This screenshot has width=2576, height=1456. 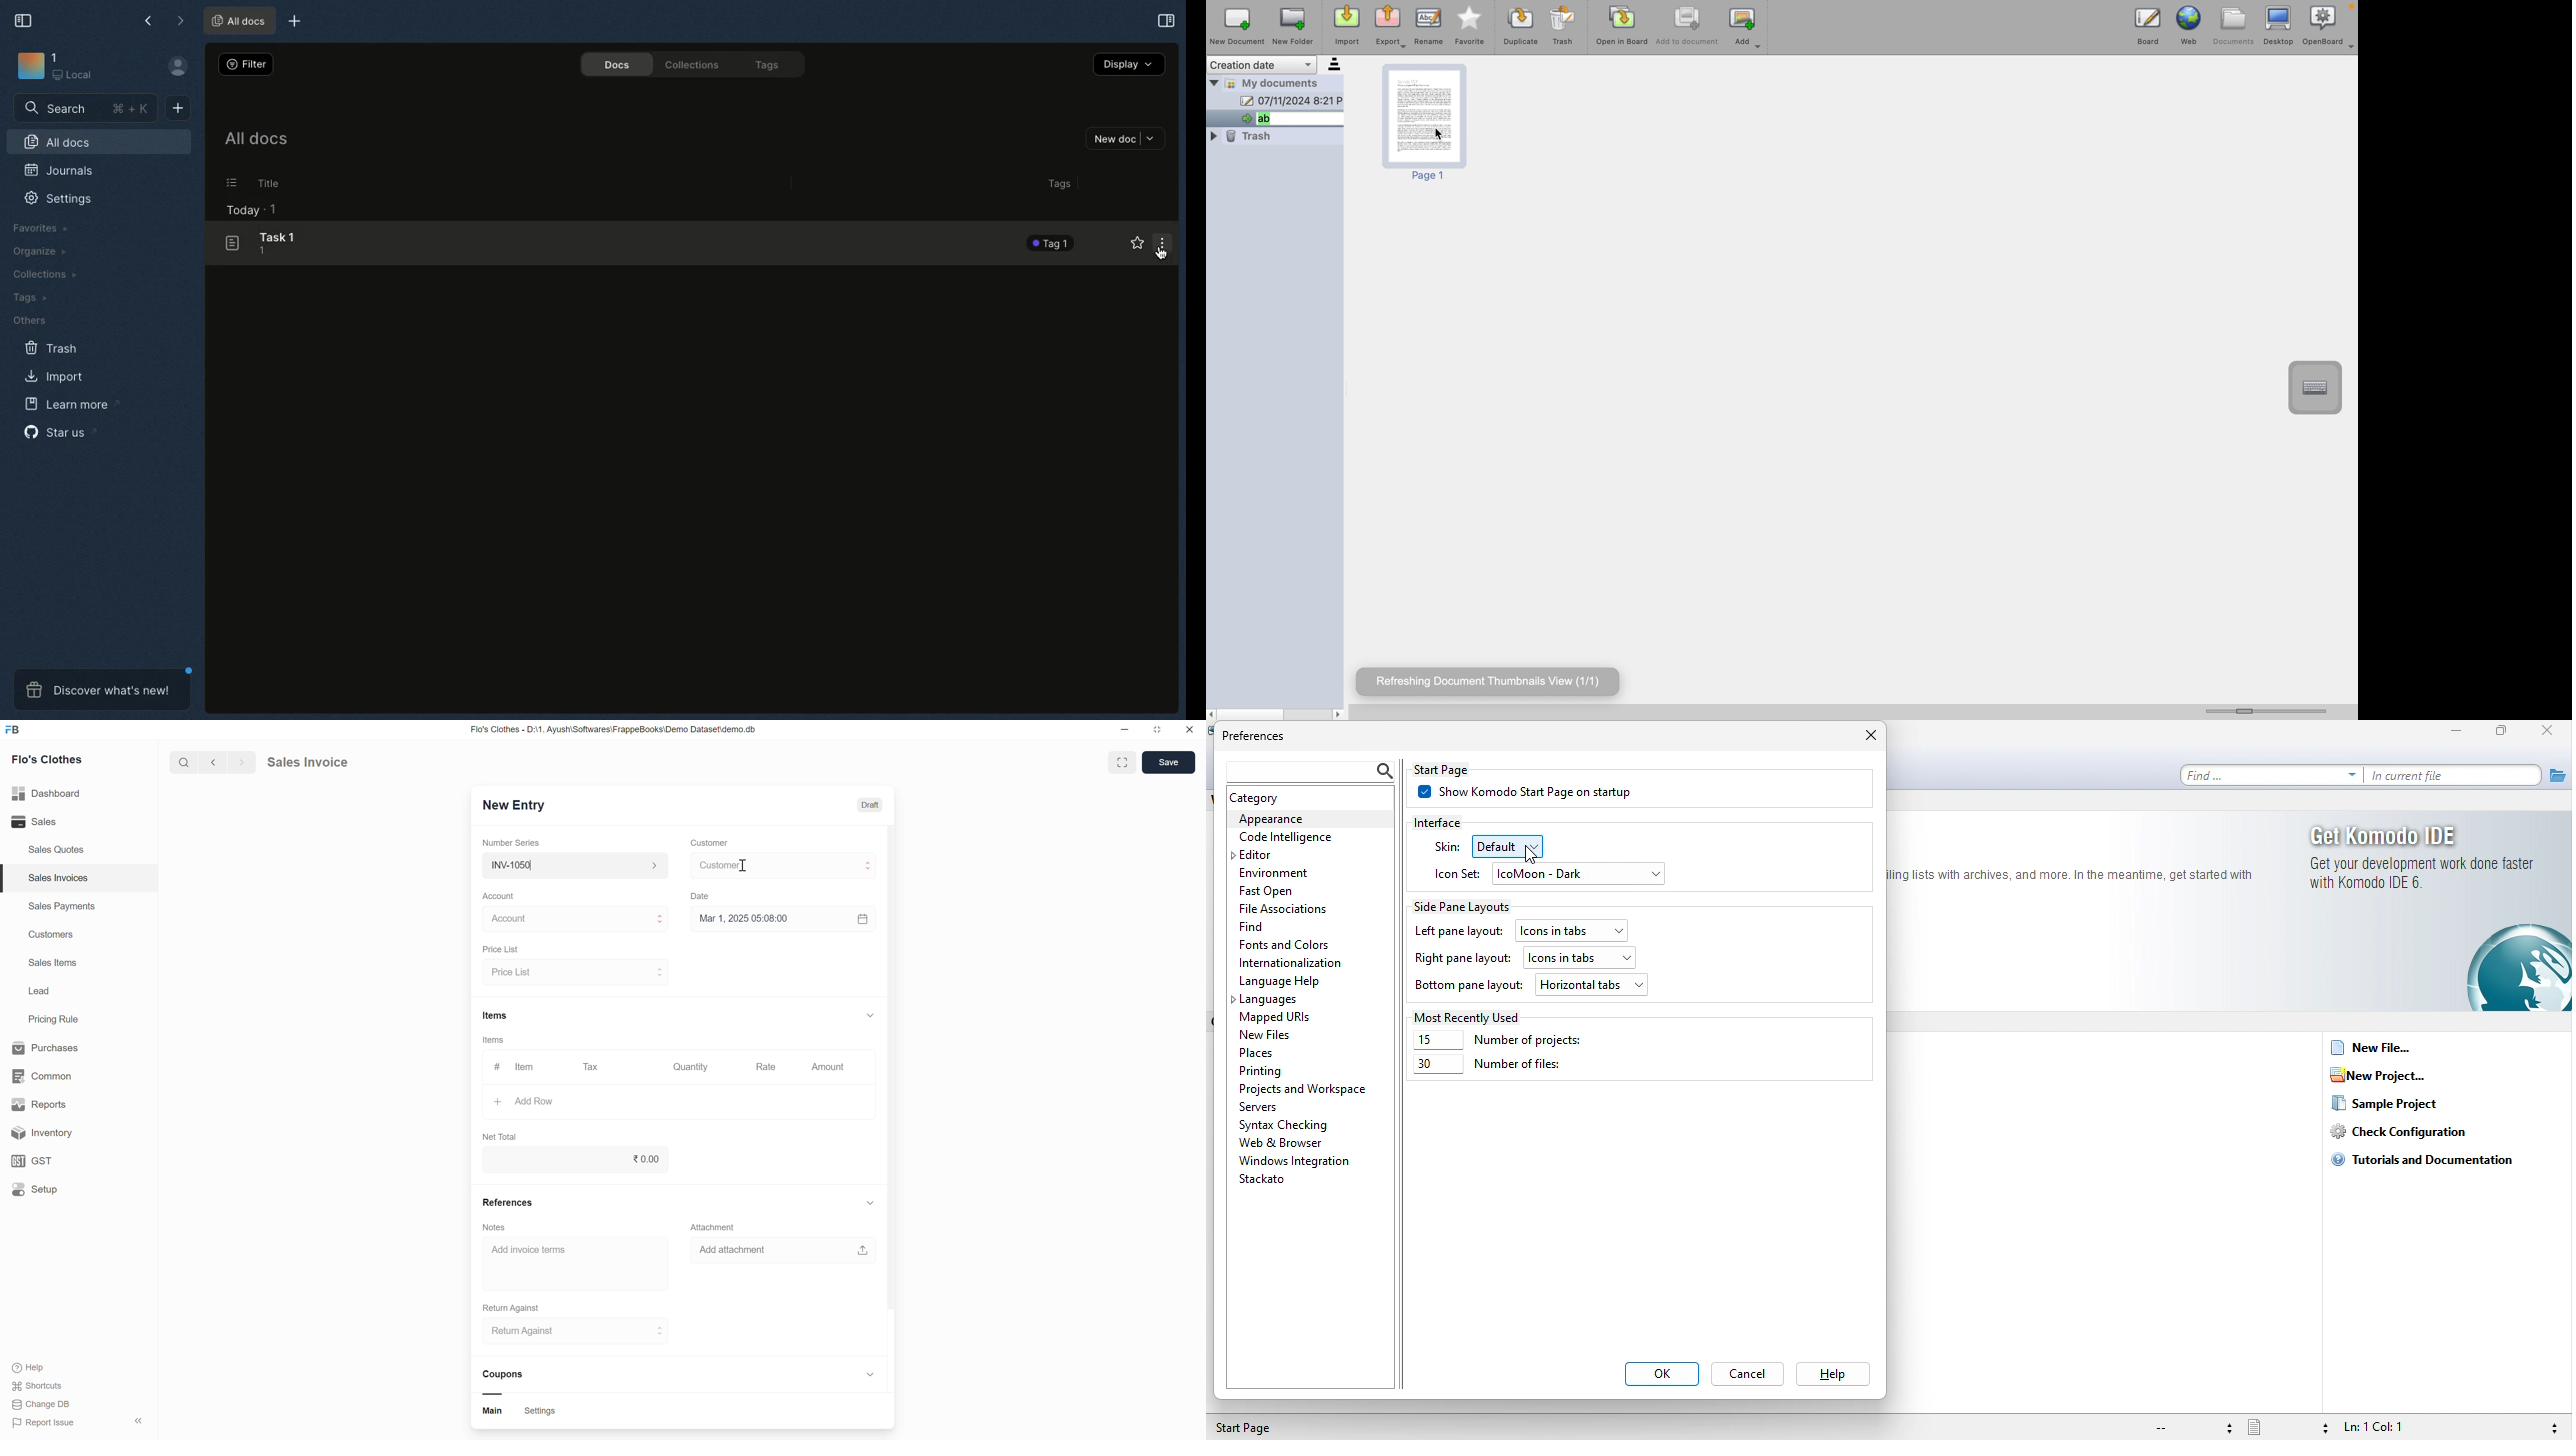 What do you see at coordinates (1266, 855) in the screenshot?
I see `editor` at bounding box center [1266, 855].